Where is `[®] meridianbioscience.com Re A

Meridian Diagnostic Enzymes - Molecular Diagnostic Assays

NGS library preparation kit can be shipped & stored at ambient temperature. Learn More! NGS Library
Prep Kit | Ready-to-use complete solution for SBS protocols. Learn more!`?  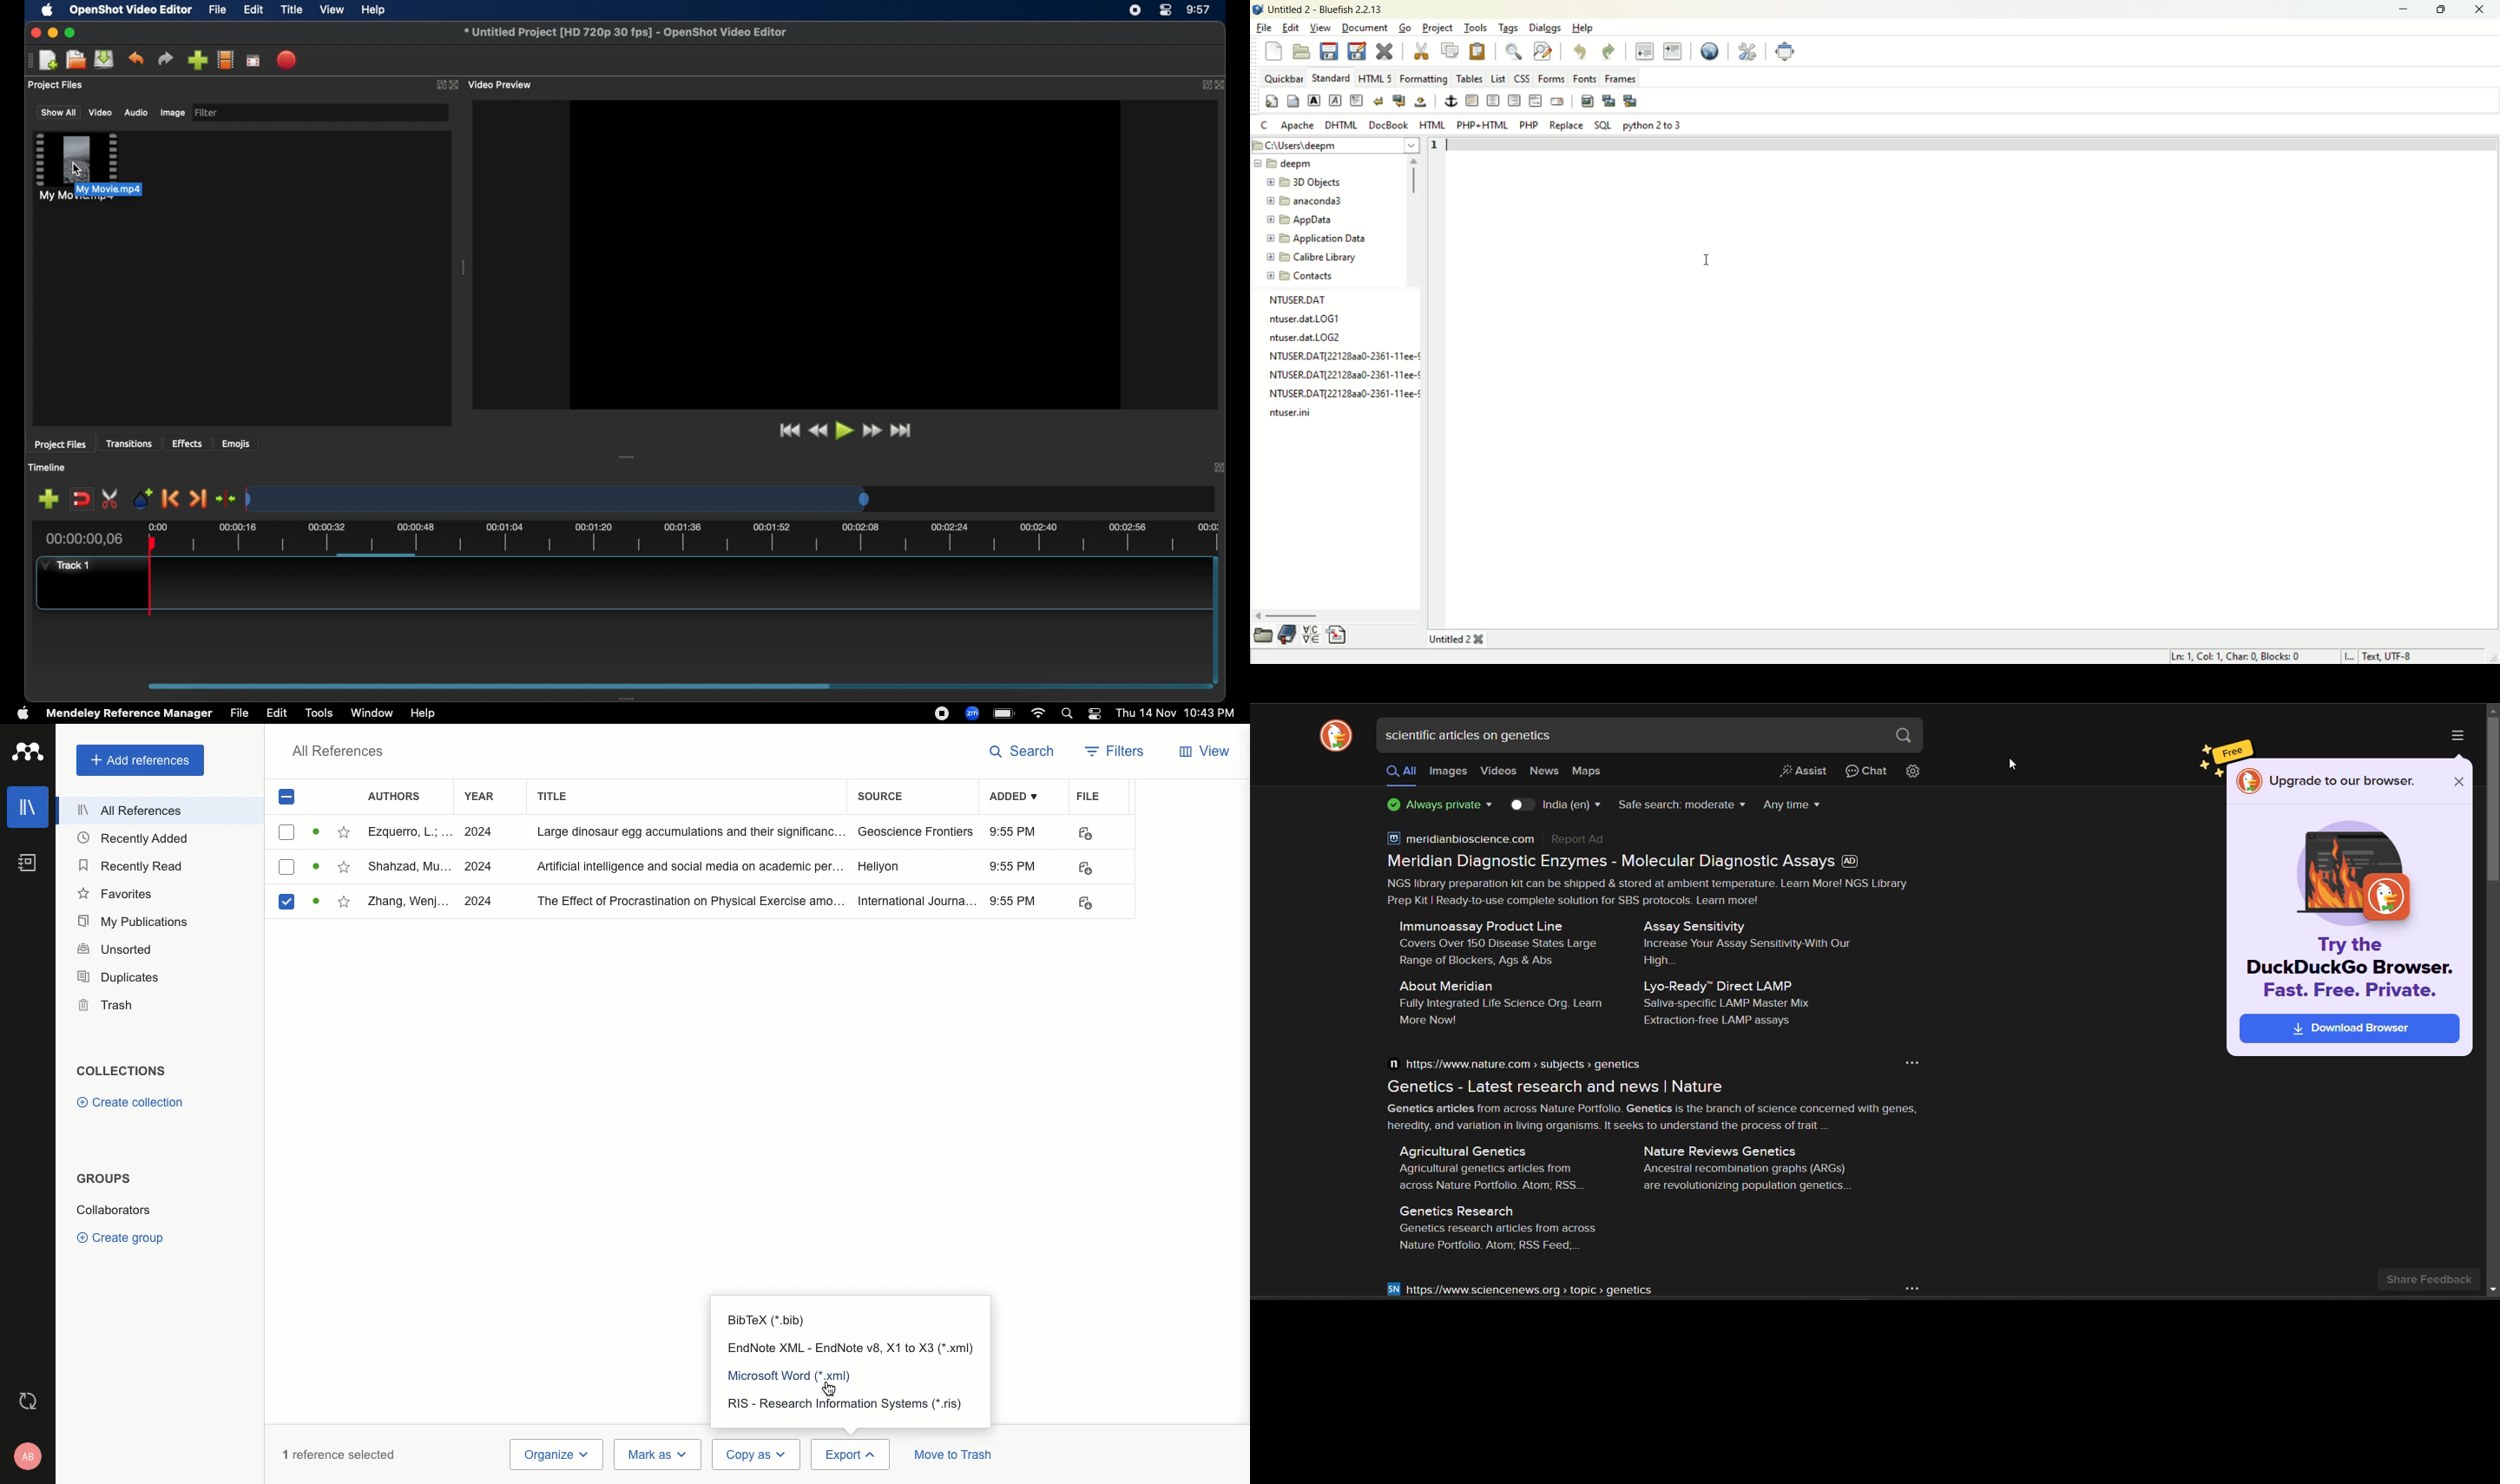
[®] meridianbioscience.com Re A

Meridian Diagnostic Enzymes - Molecular Diagnostic Assays

NGS library preparation kit can be shipped & stored at ambient temperature. Learn More! NGS Library
Prep Kit | Ready-to-use complete solution for SBS protocols. Learn more! is located at coordinates (1648, 864).